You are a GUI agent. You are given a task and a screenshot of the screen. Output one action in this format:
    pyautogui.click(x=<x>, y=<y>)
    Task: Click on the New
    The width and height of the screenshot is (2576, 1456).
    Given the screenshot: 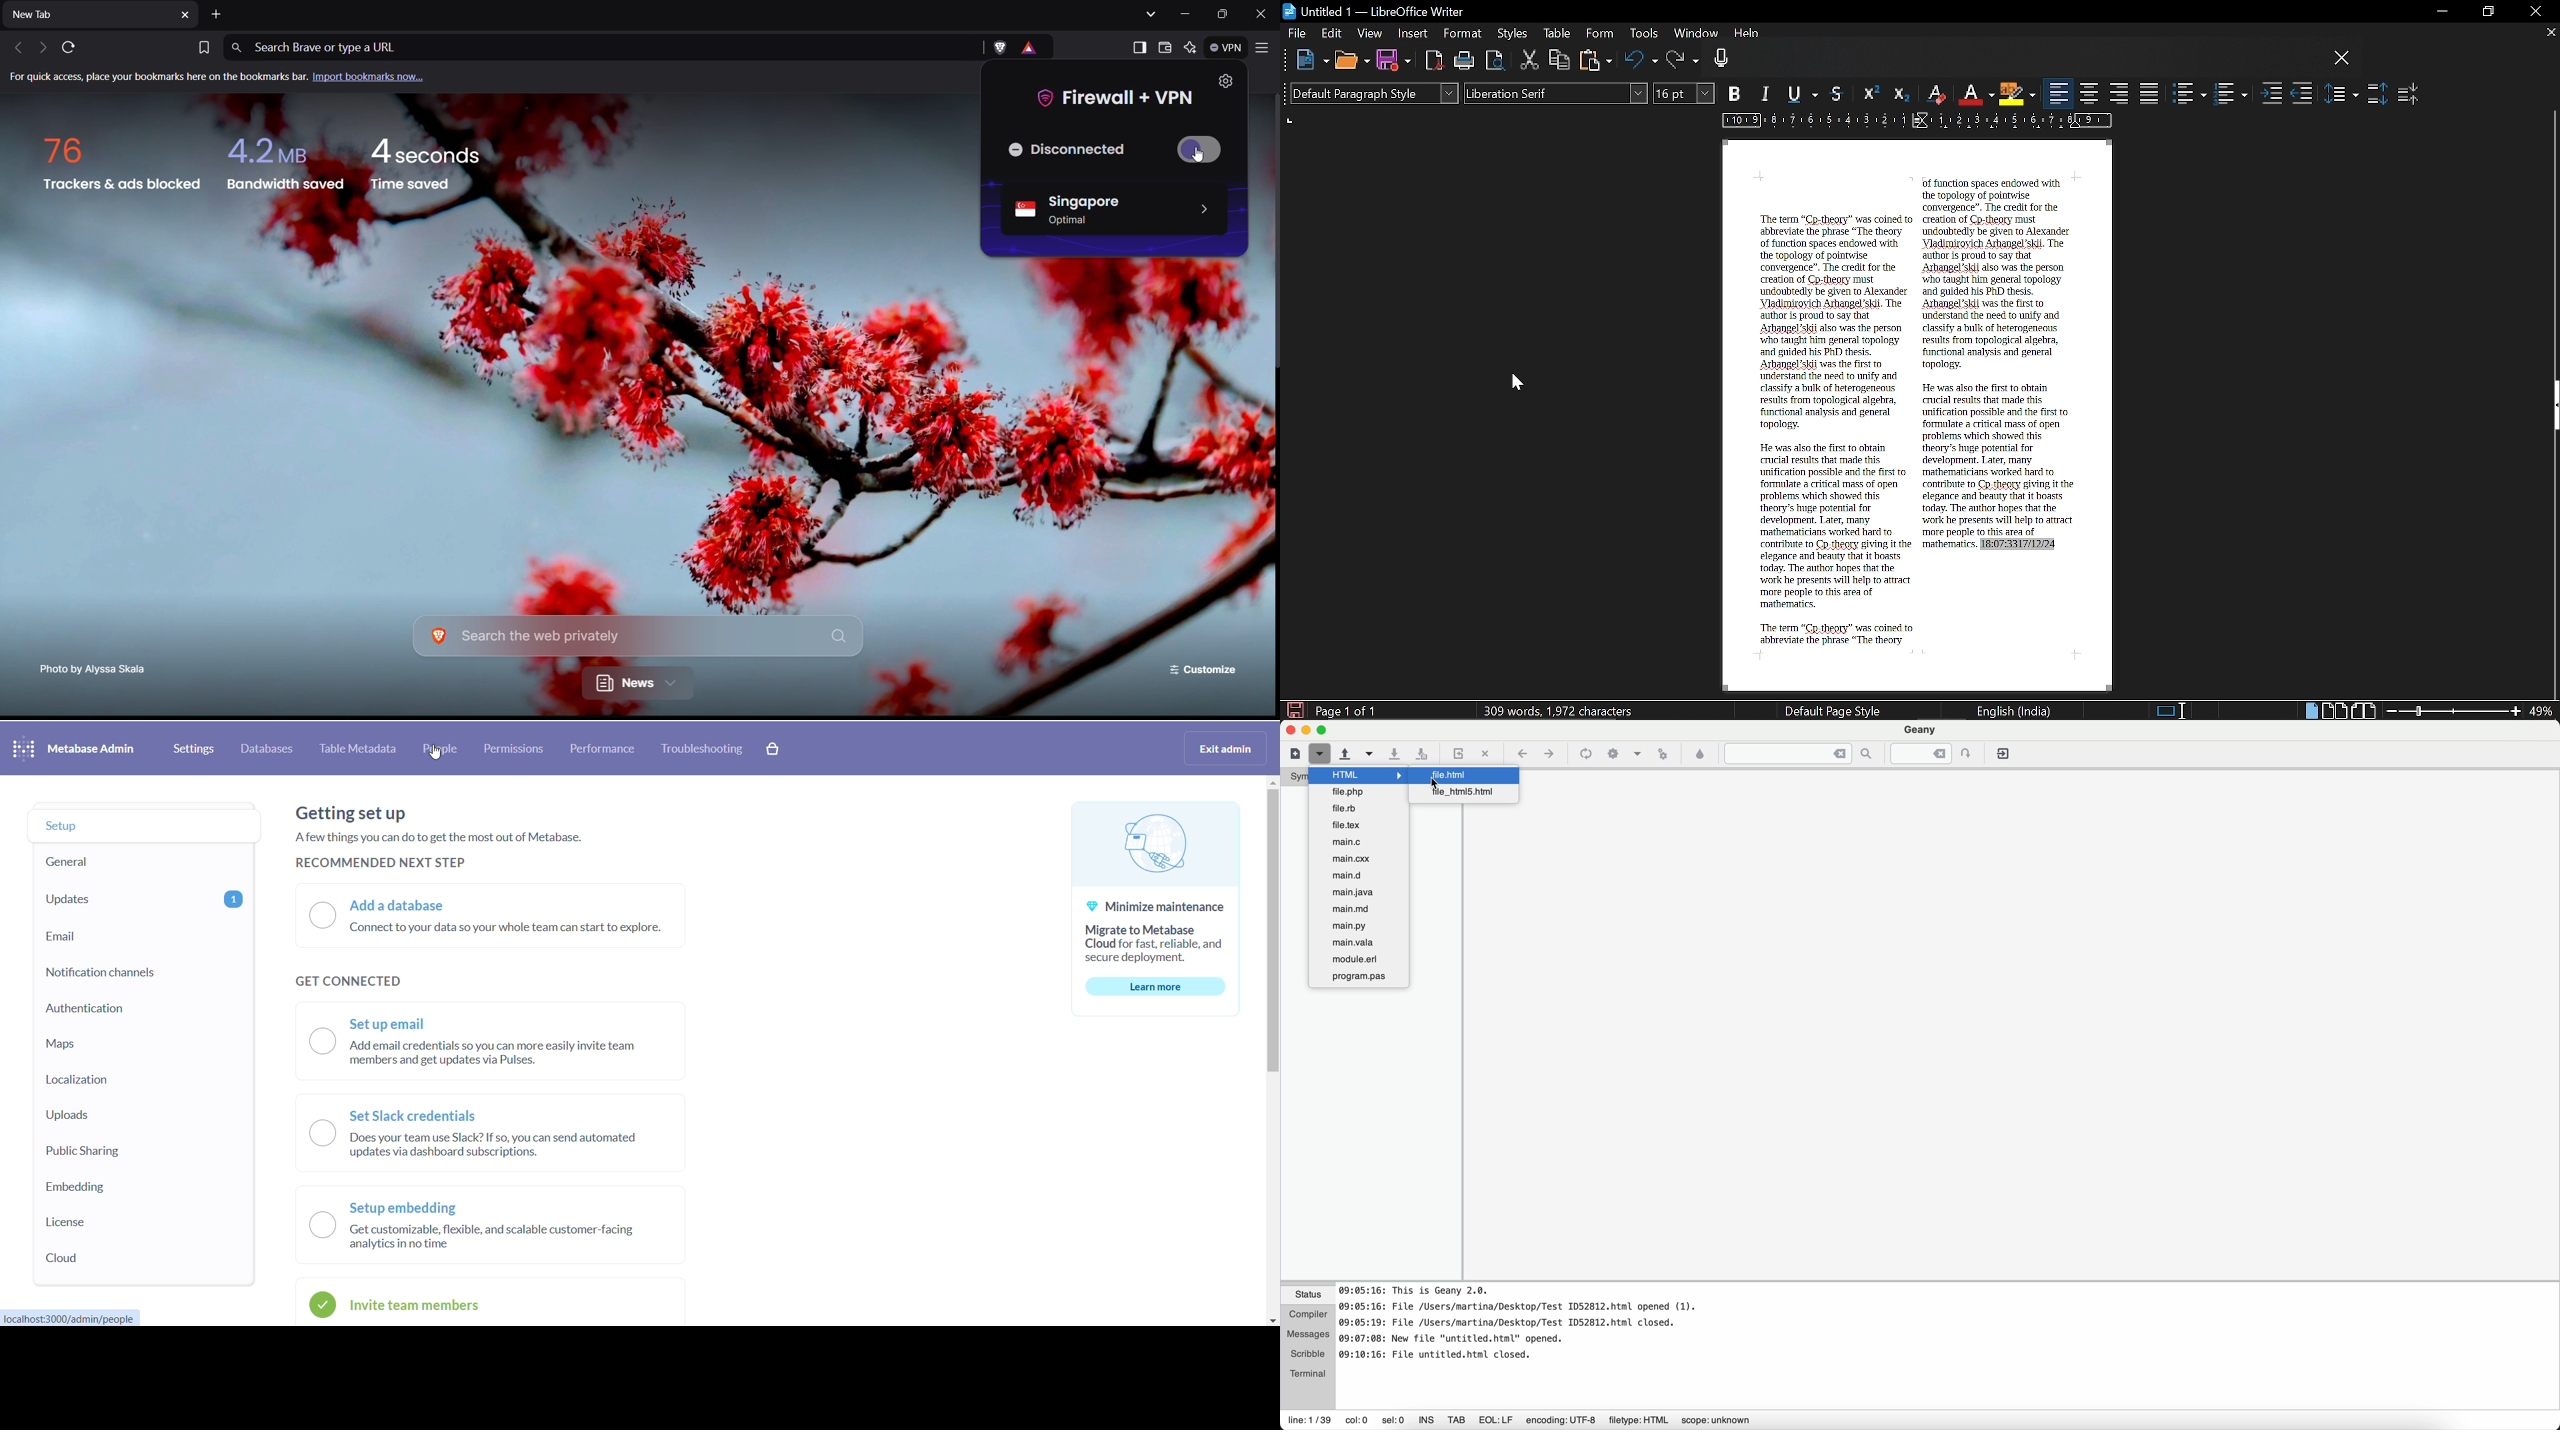 What is the action you would take?
    pyautogui.click(x=1312, y=61)
    